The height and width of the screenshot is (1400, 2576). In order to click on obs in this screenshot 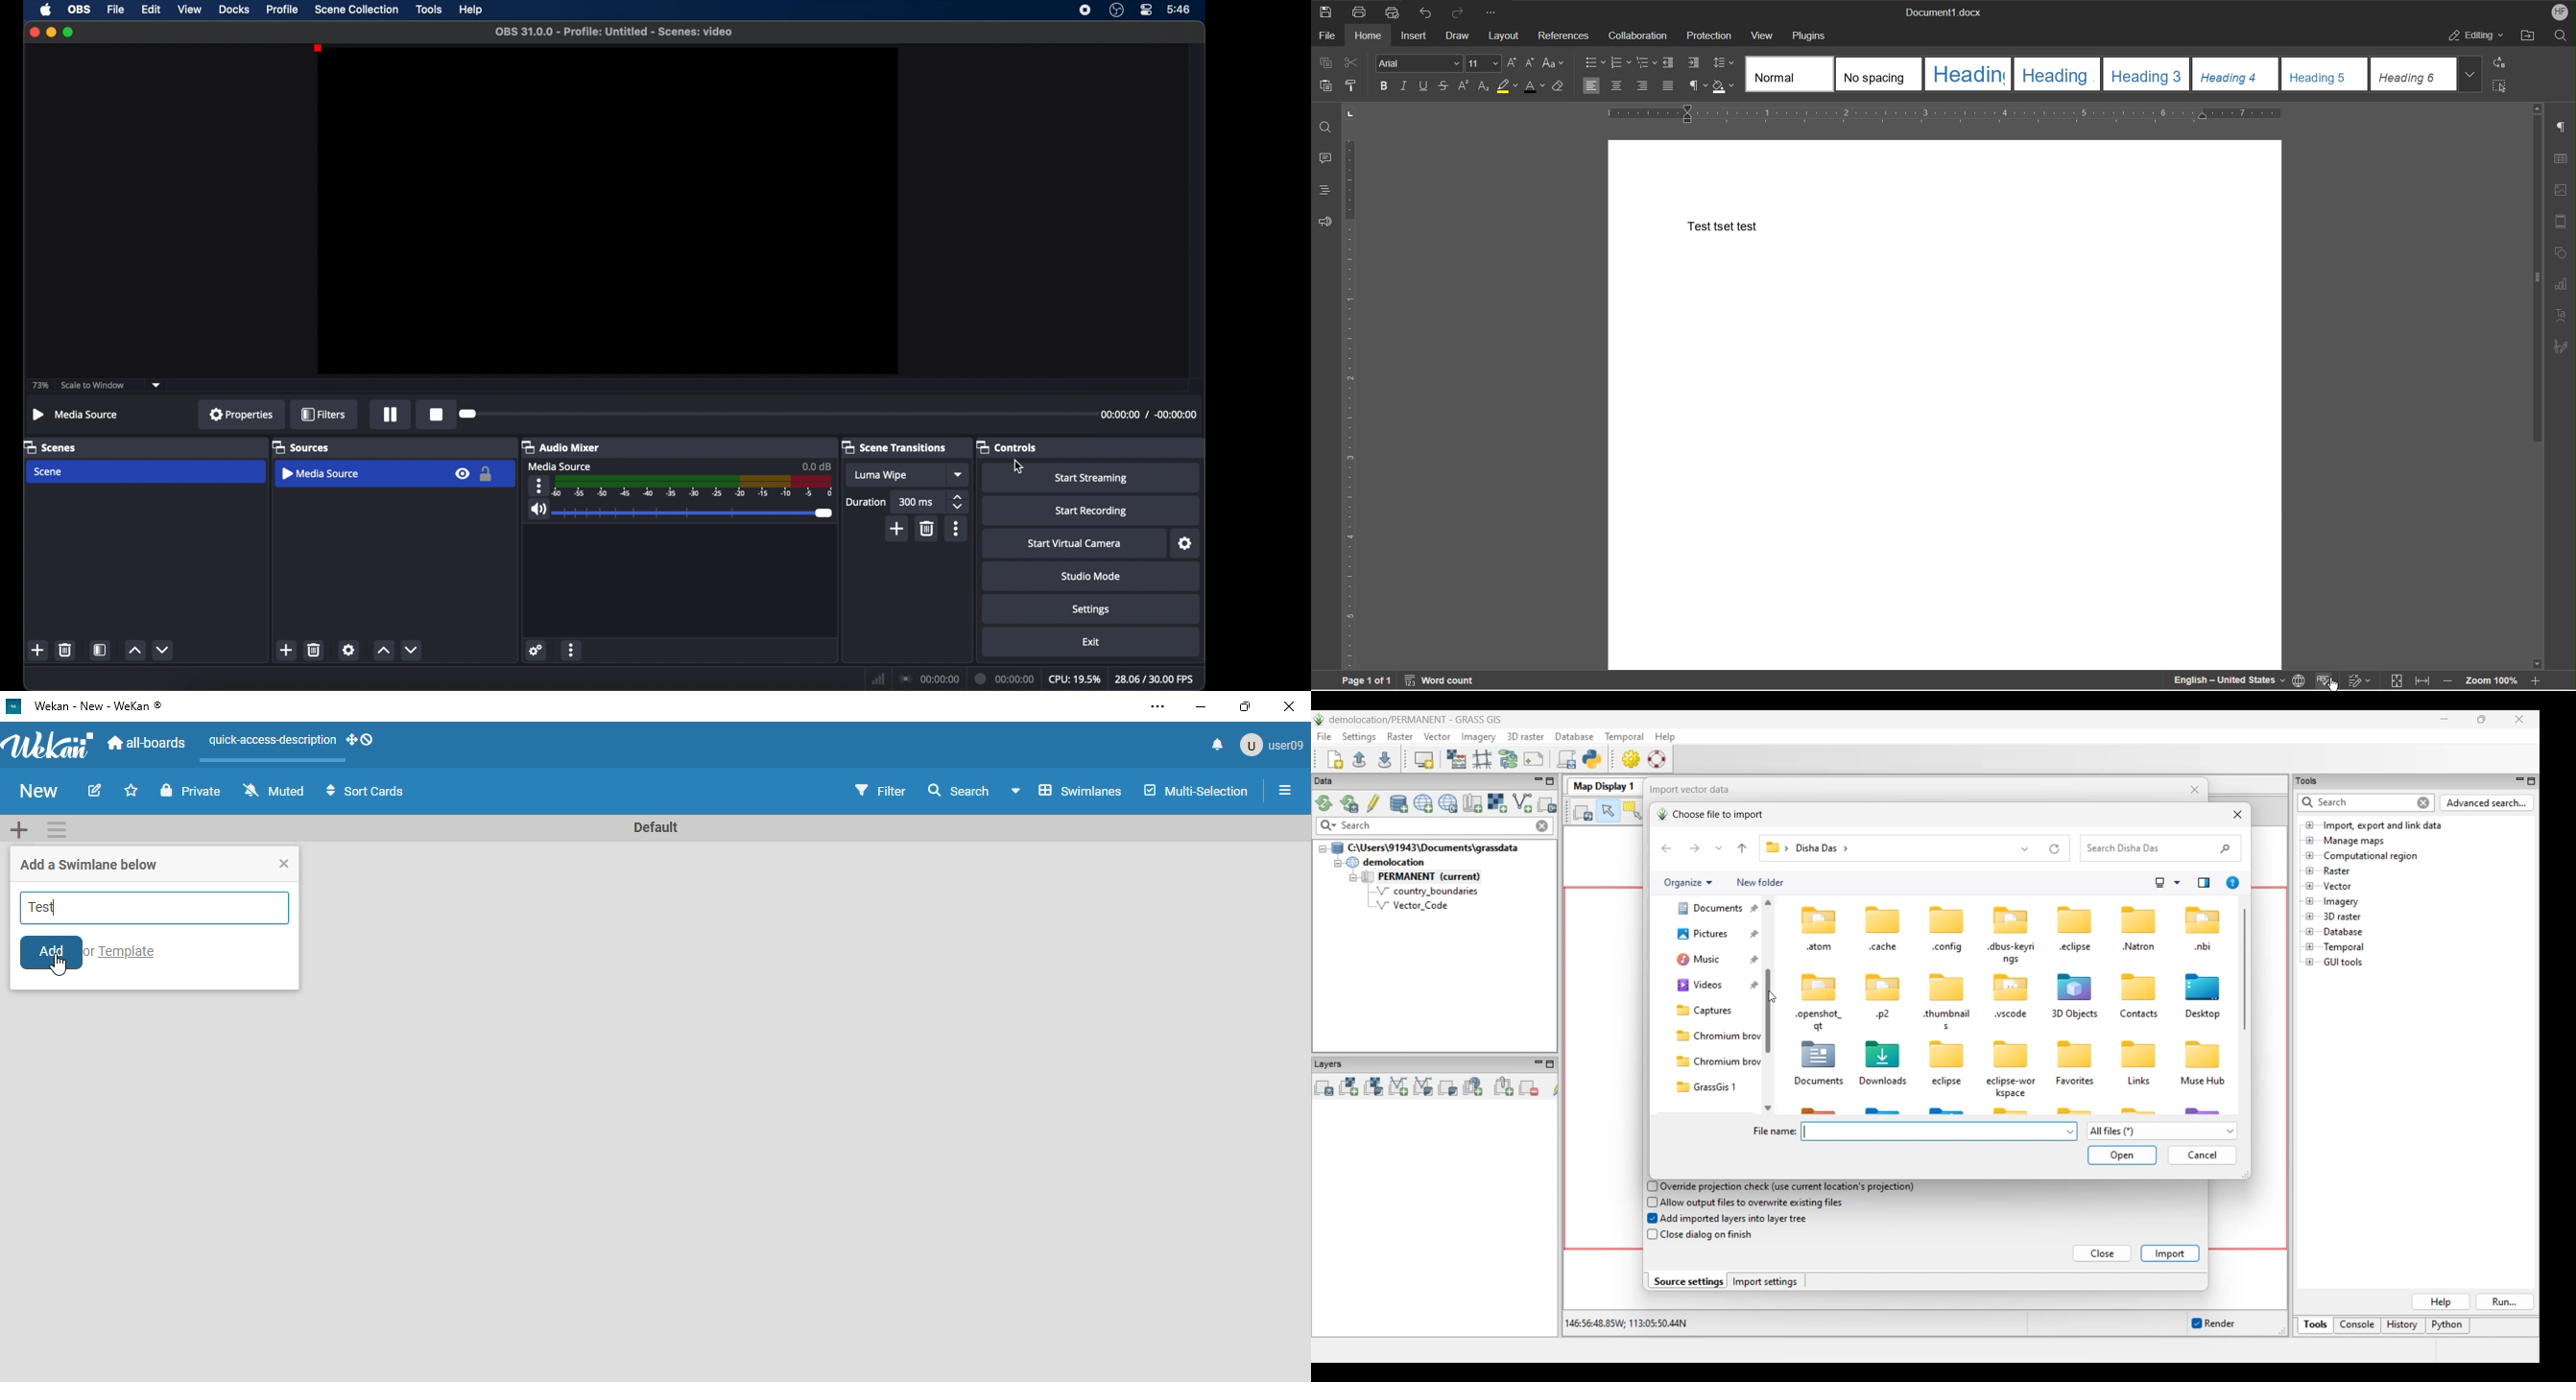, I will do `click(78, 9)`.